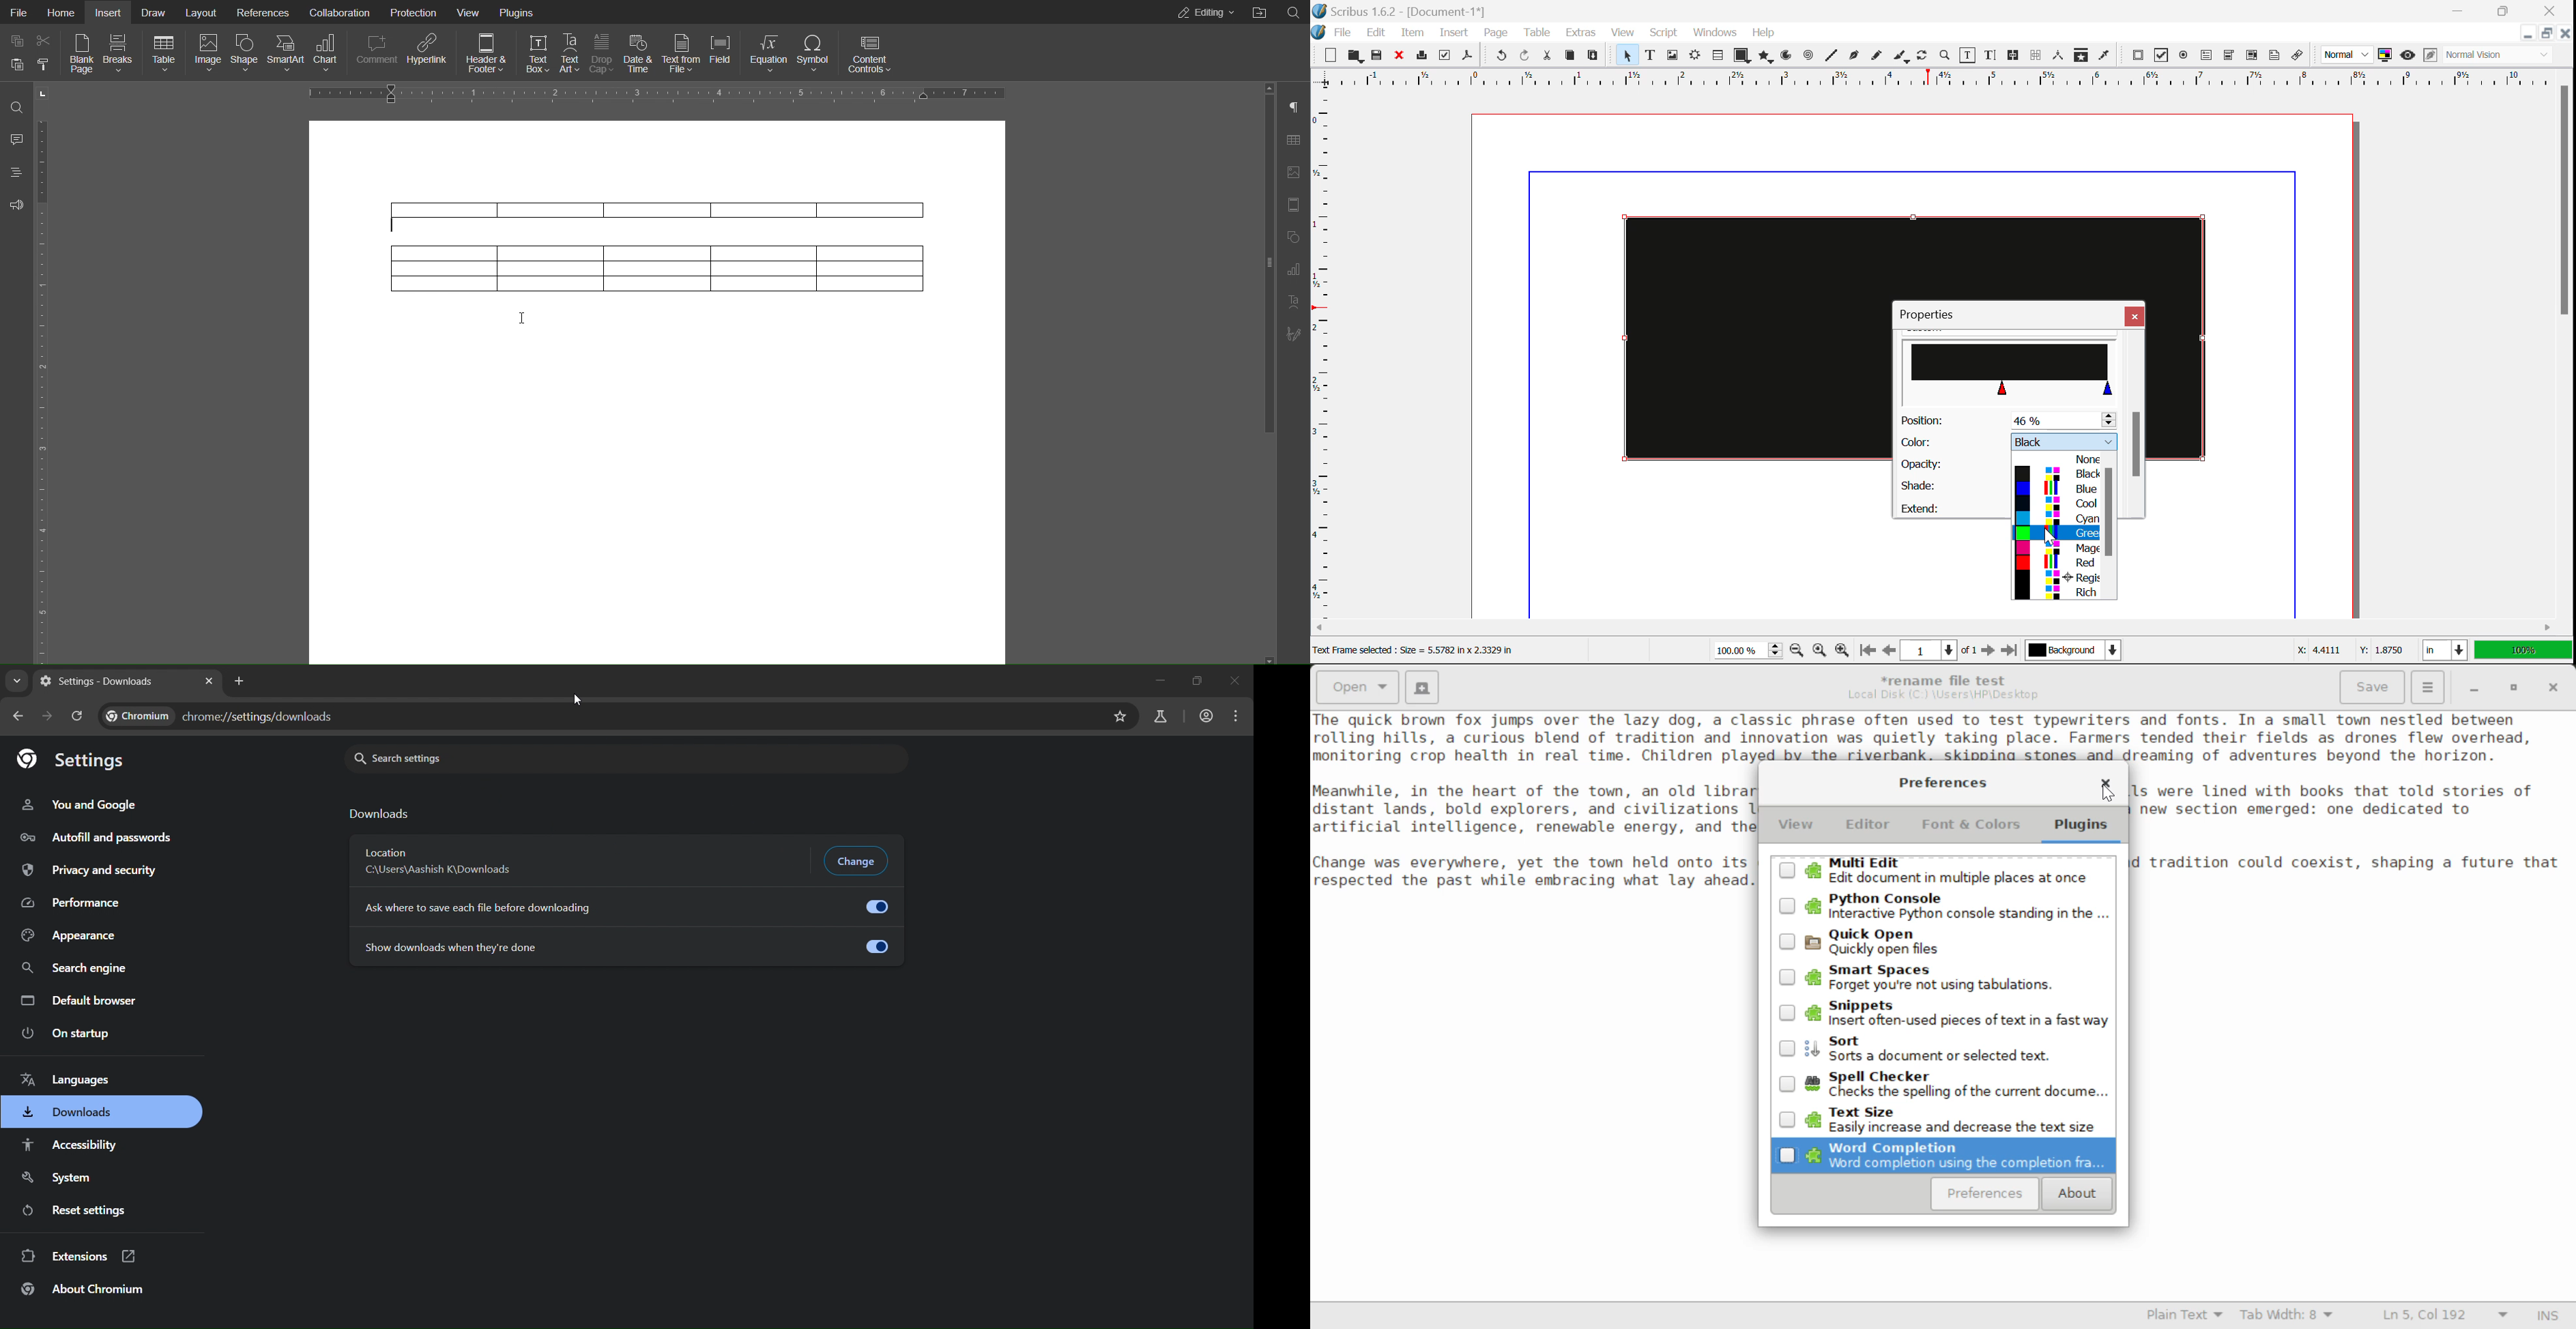  I want to click on Hyperlink, so click(429, 55).